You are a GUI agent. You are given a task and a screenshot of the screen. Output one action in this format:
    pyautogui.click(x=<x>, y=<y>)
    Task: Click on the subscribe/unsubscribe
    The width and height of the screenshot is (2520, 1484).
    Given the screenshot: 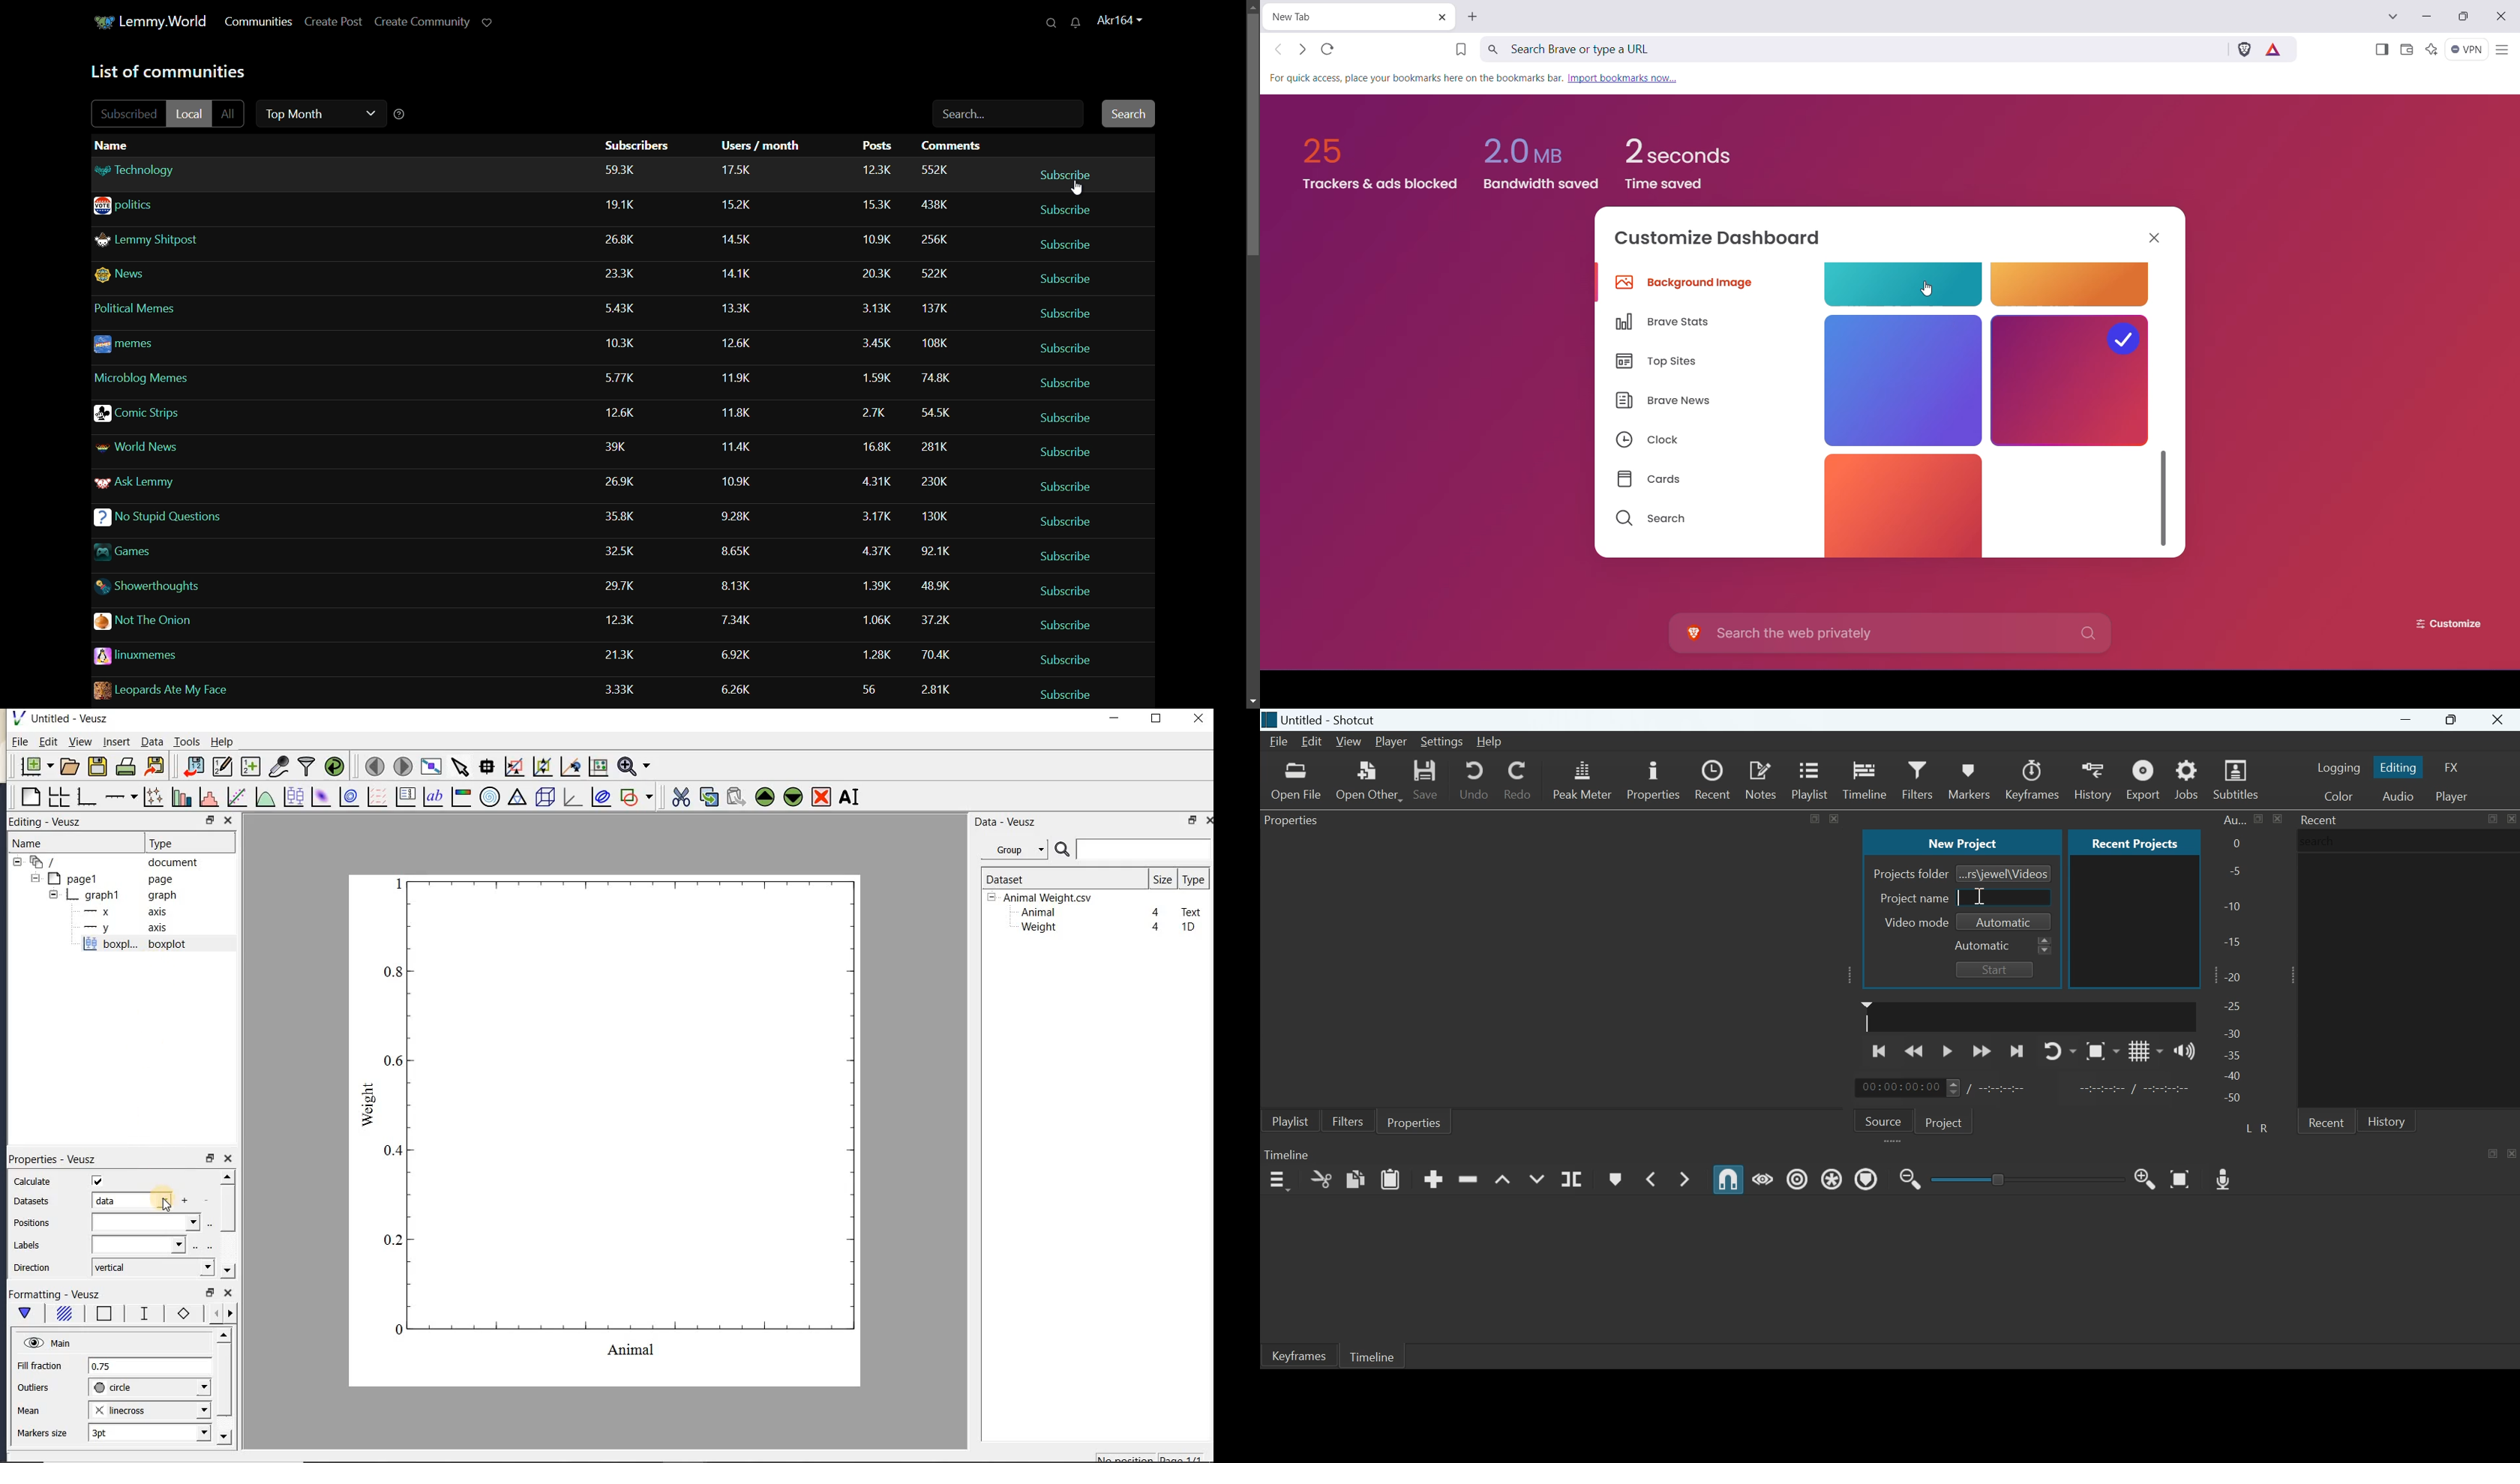 What is the action you would take?
    pyautogui.click(x=1061, y=276)
    